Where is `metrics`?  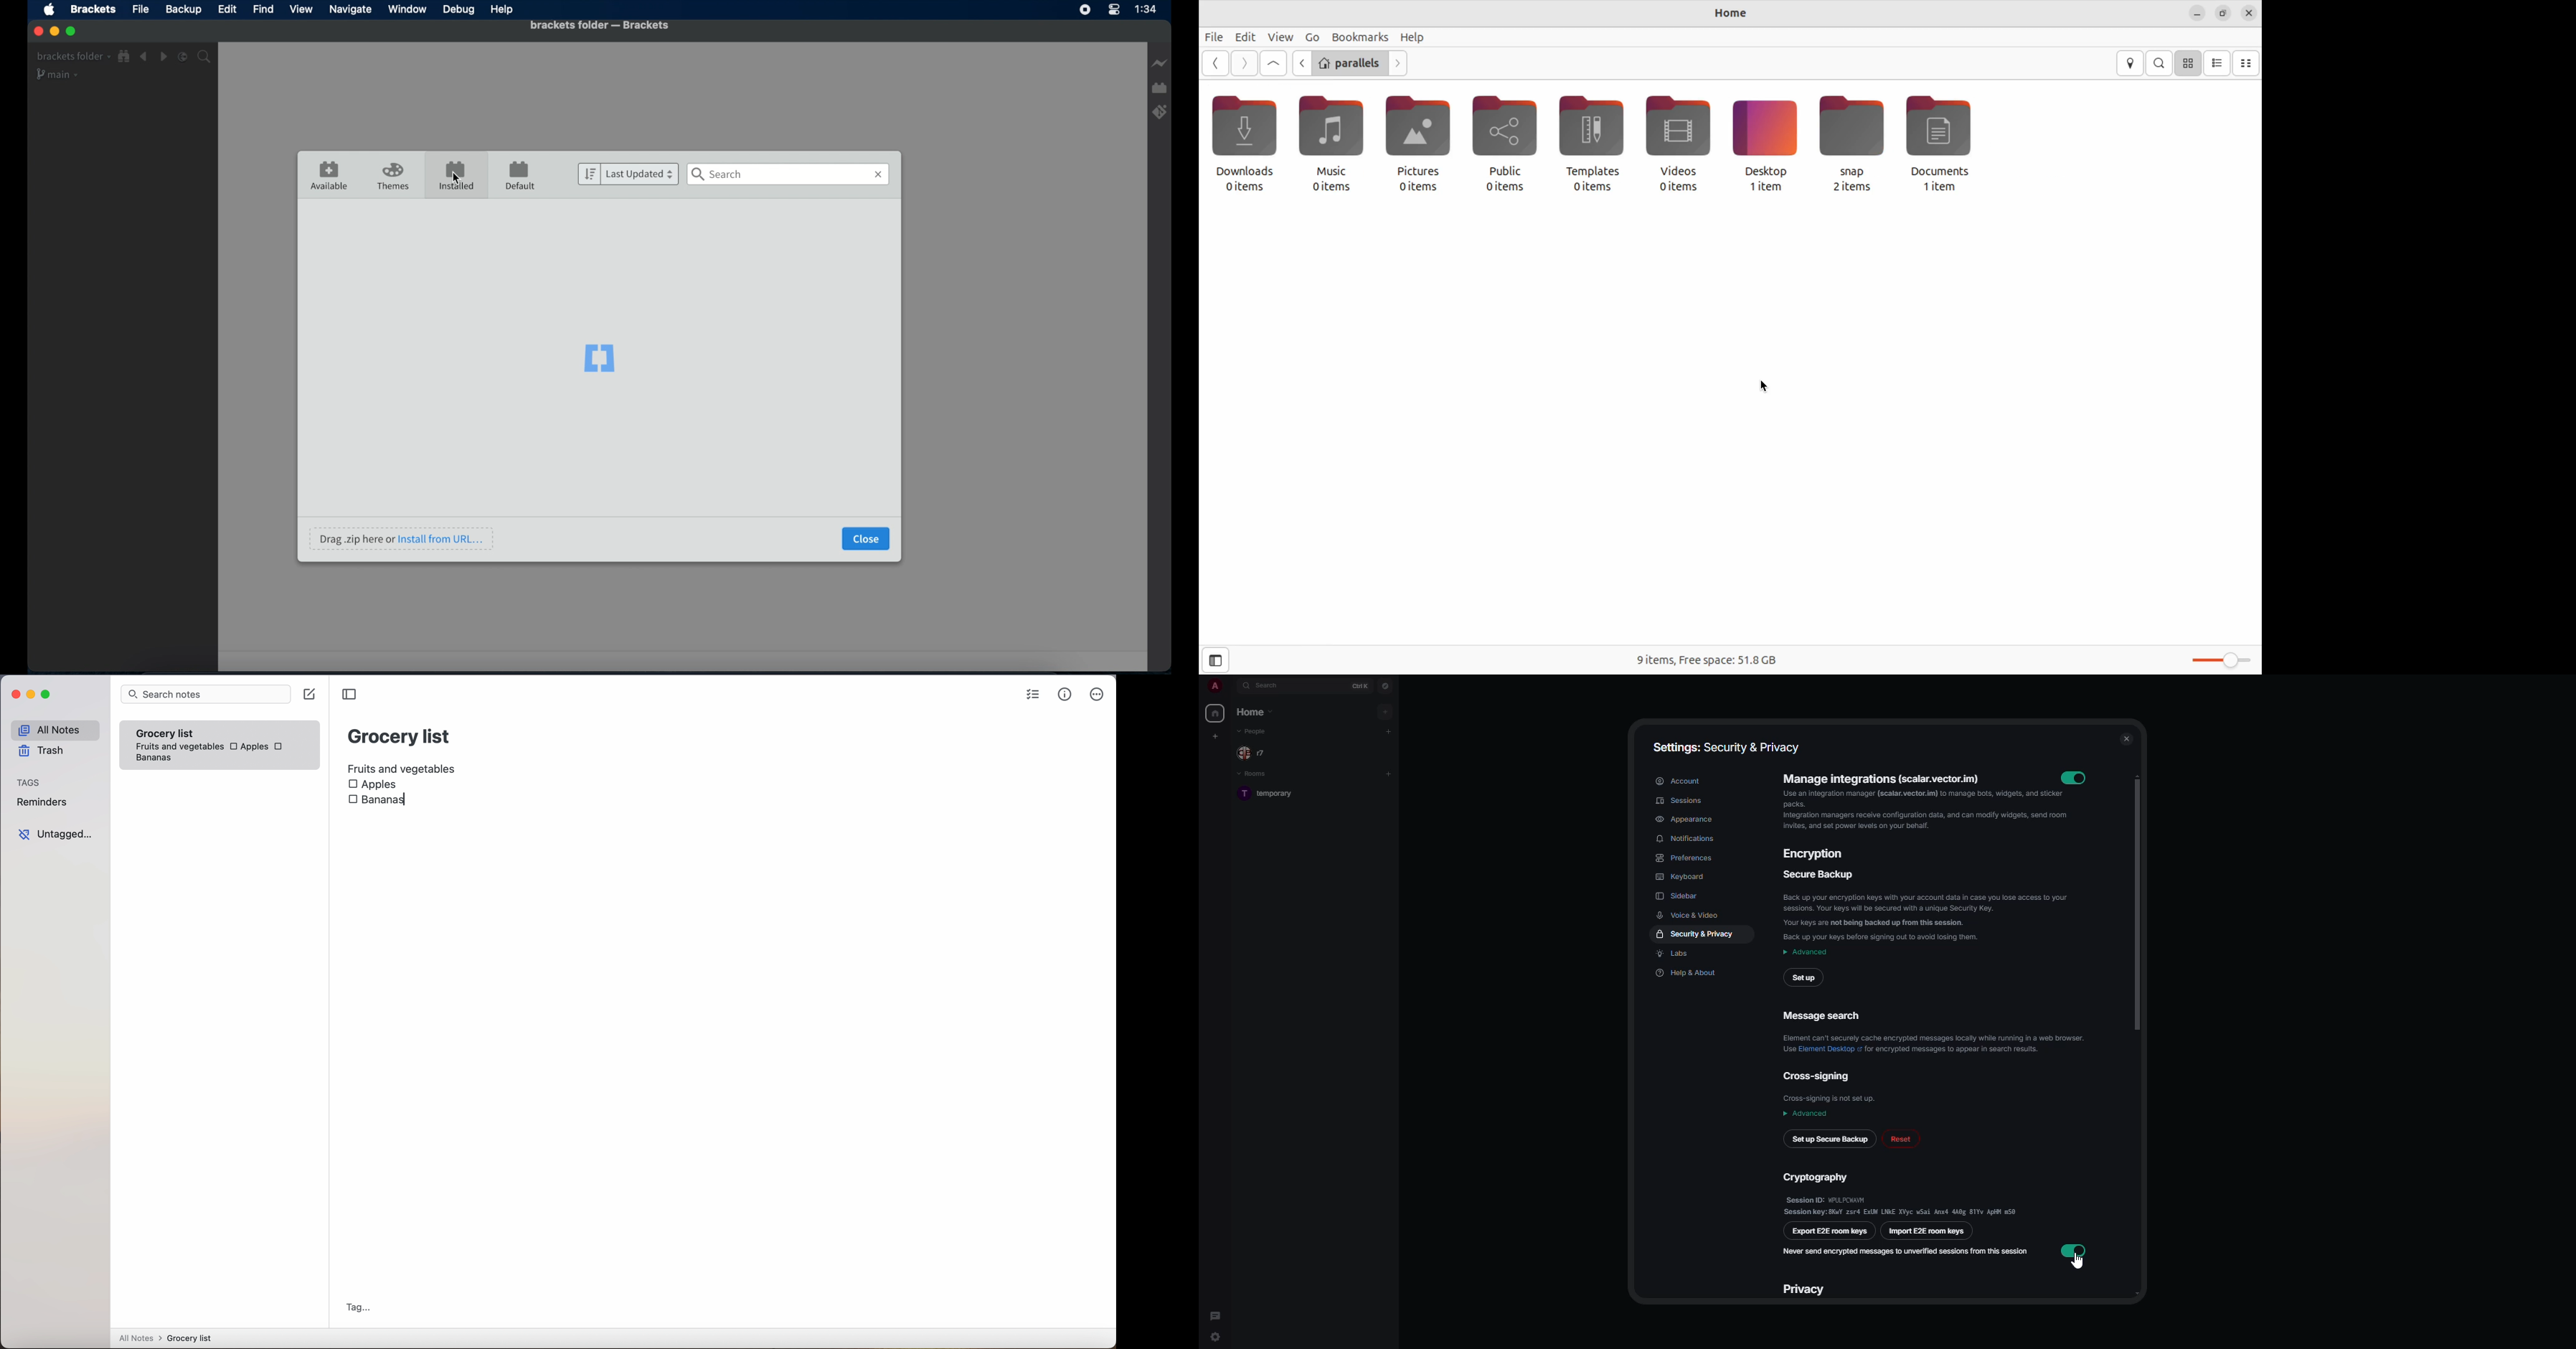
metrics is located at coordinates (1065, 695).